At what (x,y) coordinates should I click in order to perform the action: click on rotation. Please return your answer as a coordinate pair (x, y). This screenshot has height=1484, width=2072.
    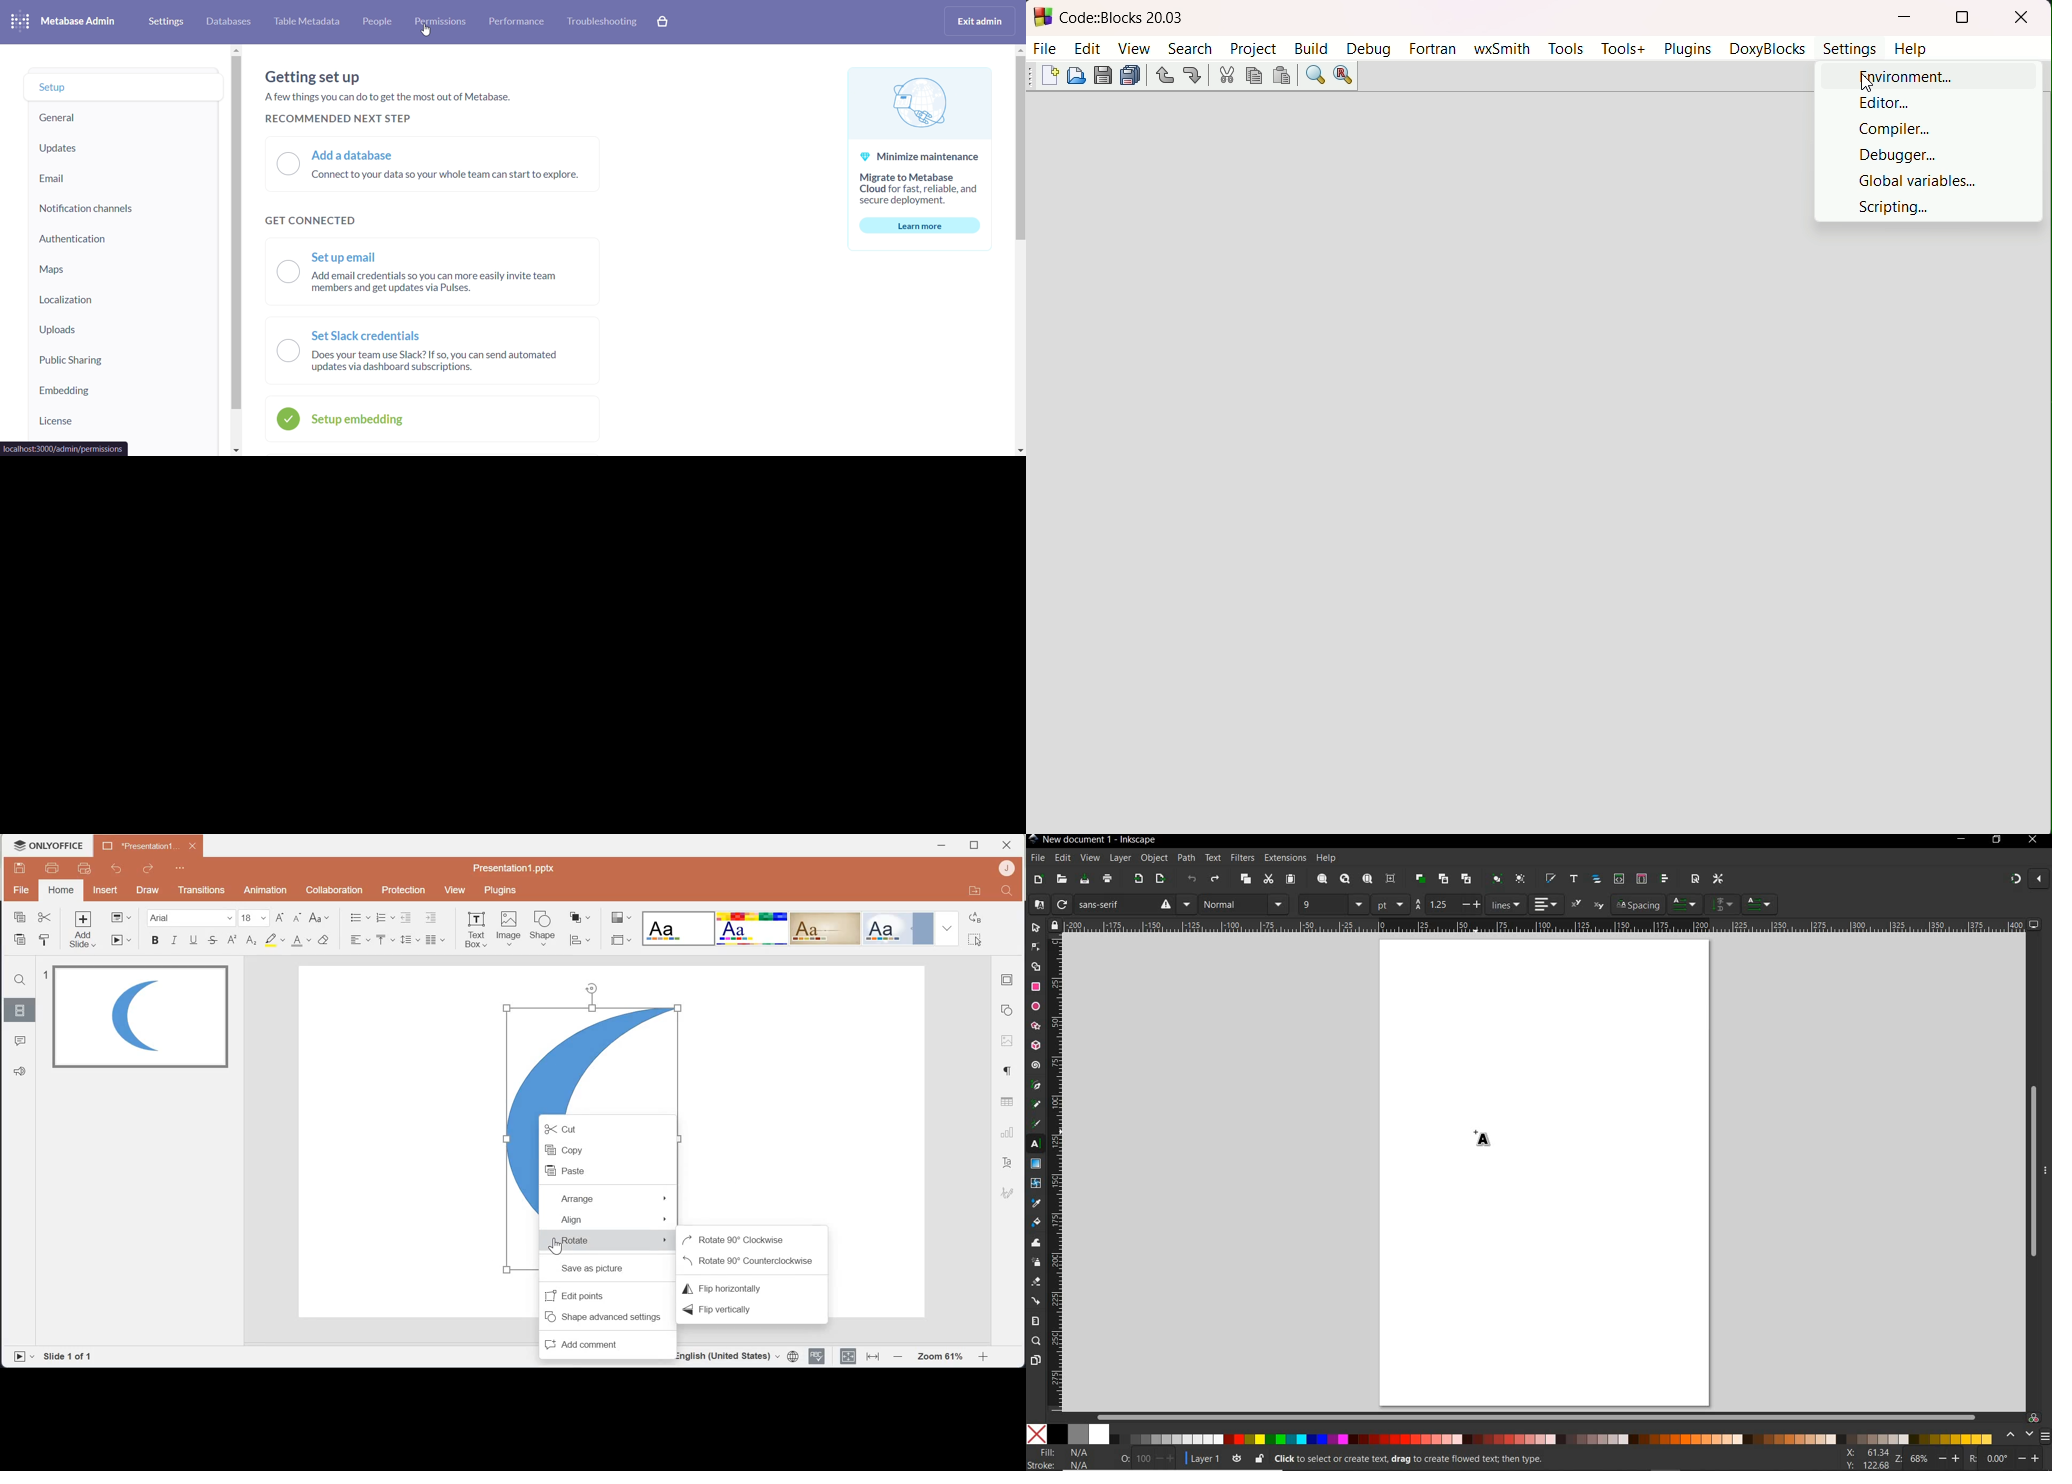
    Looking at the image, I should click on (1971, 1458).